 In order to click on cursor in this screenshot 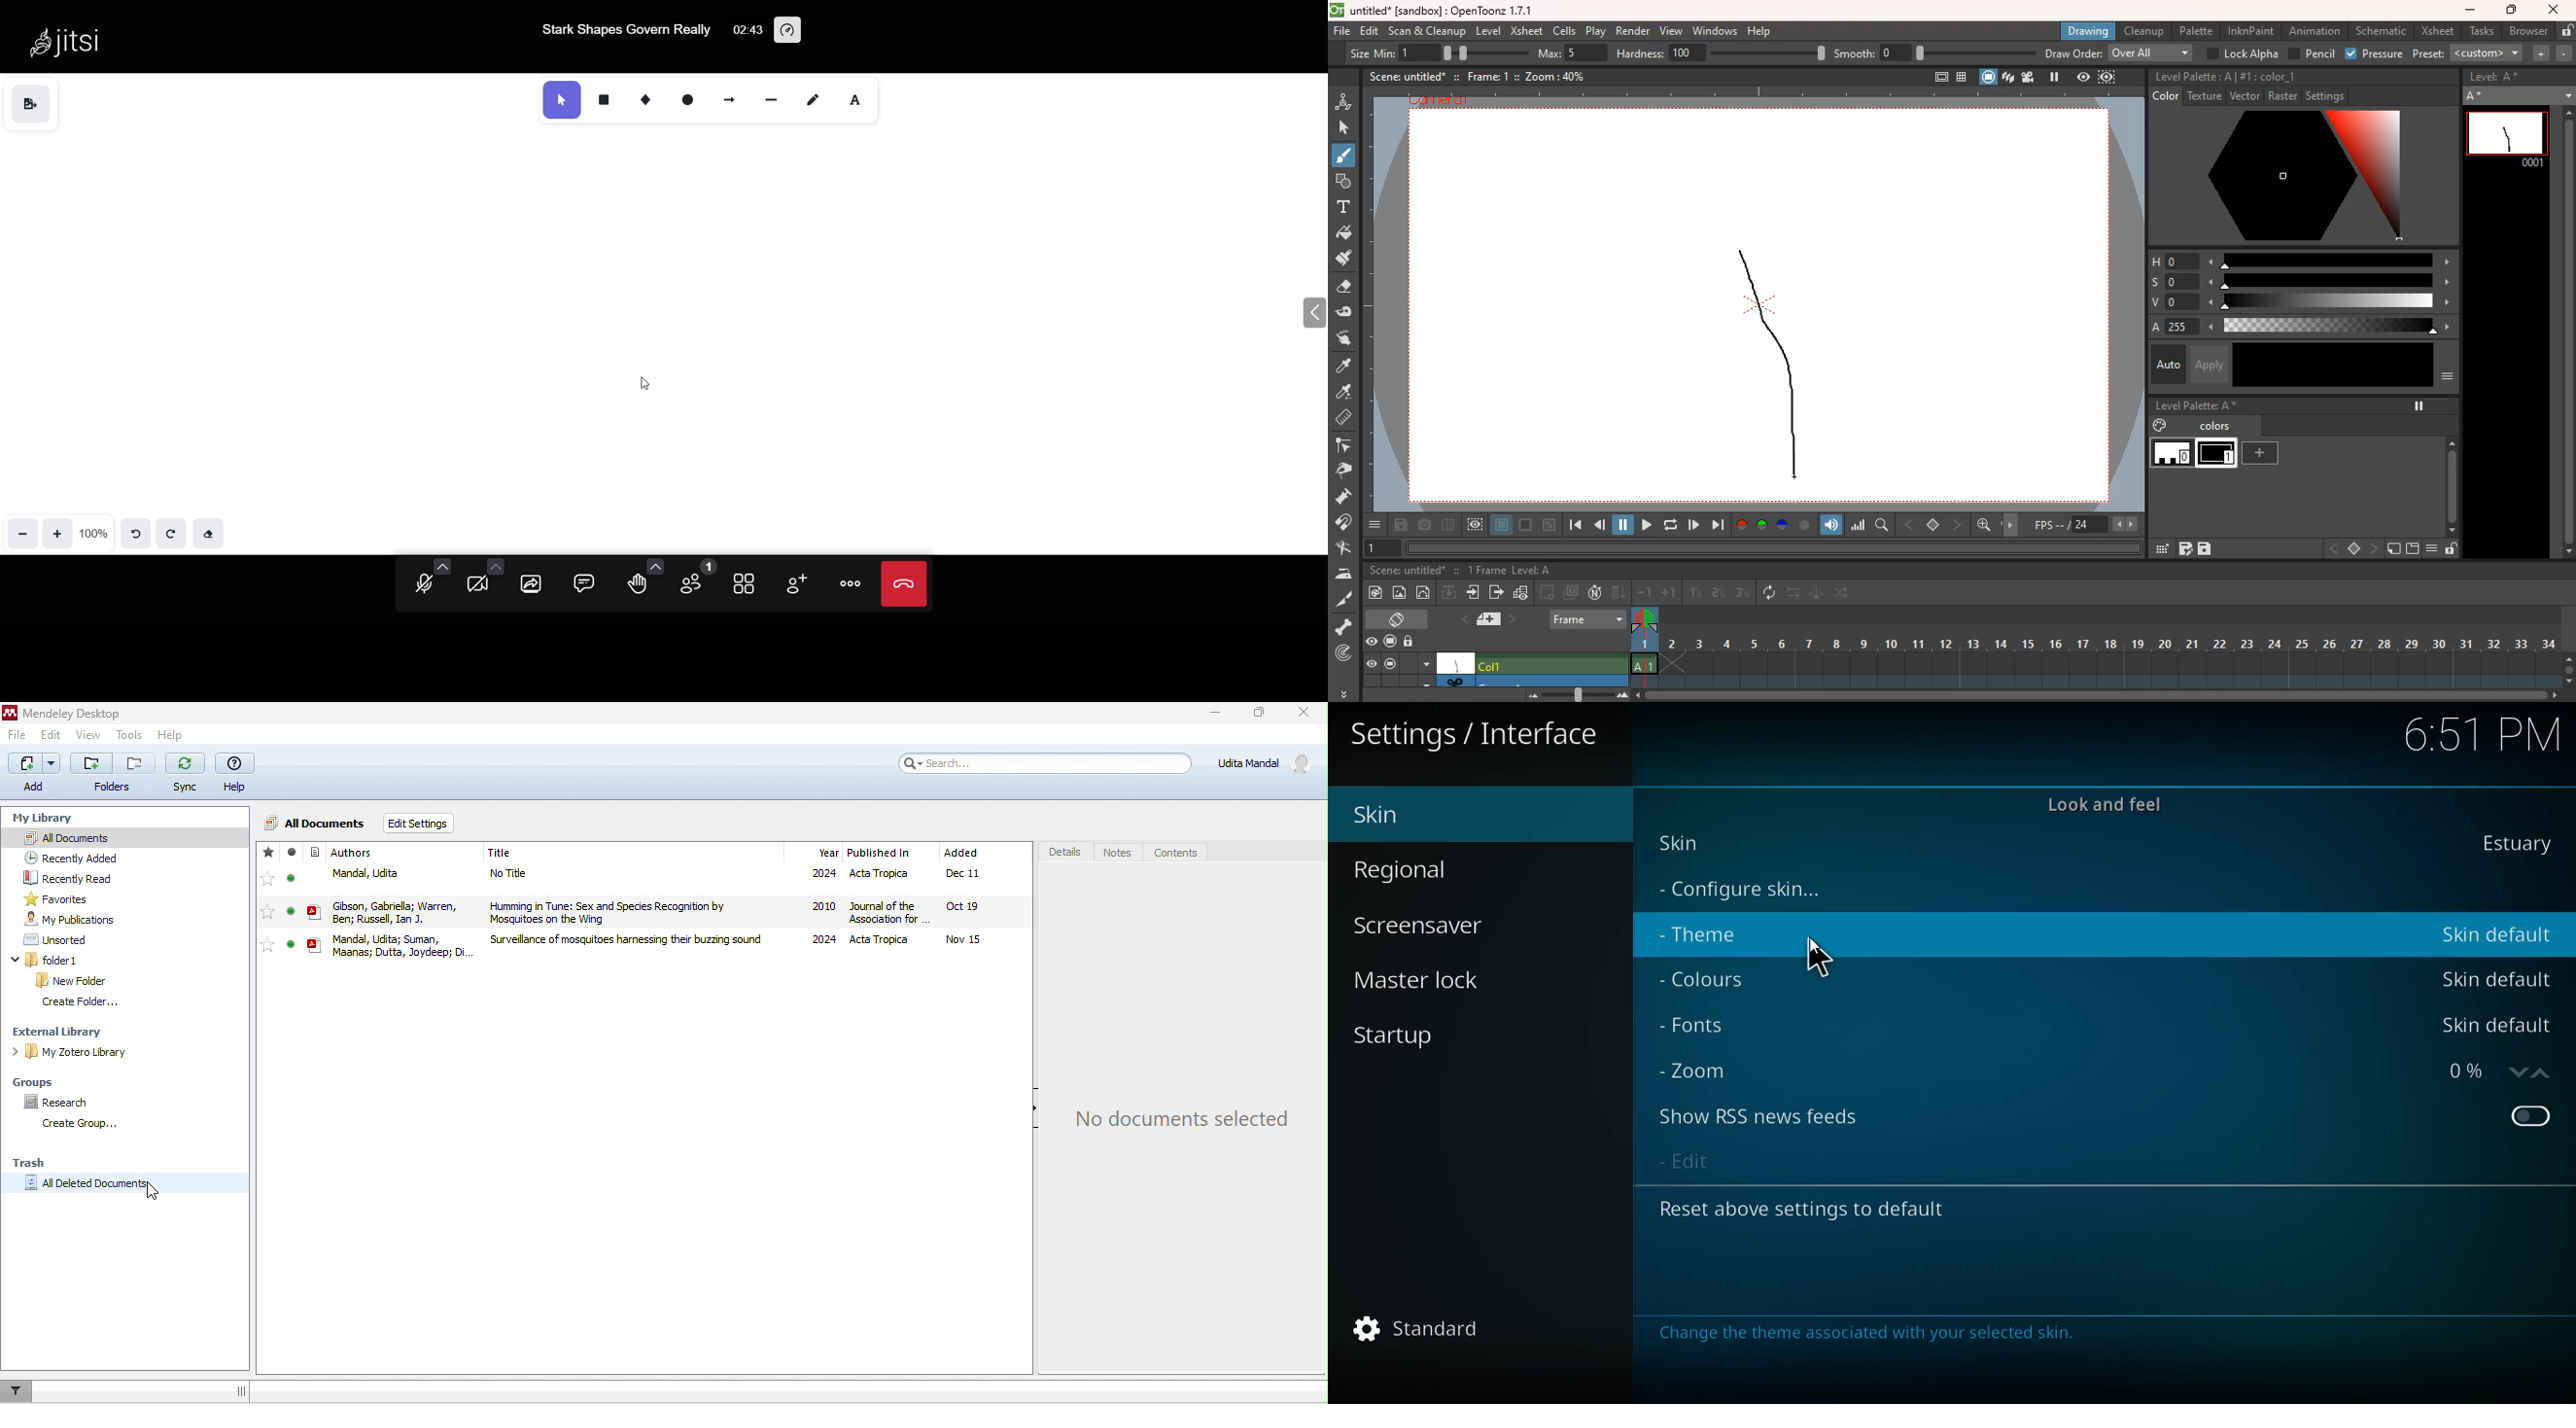, I will do `click(163, 1192)`.